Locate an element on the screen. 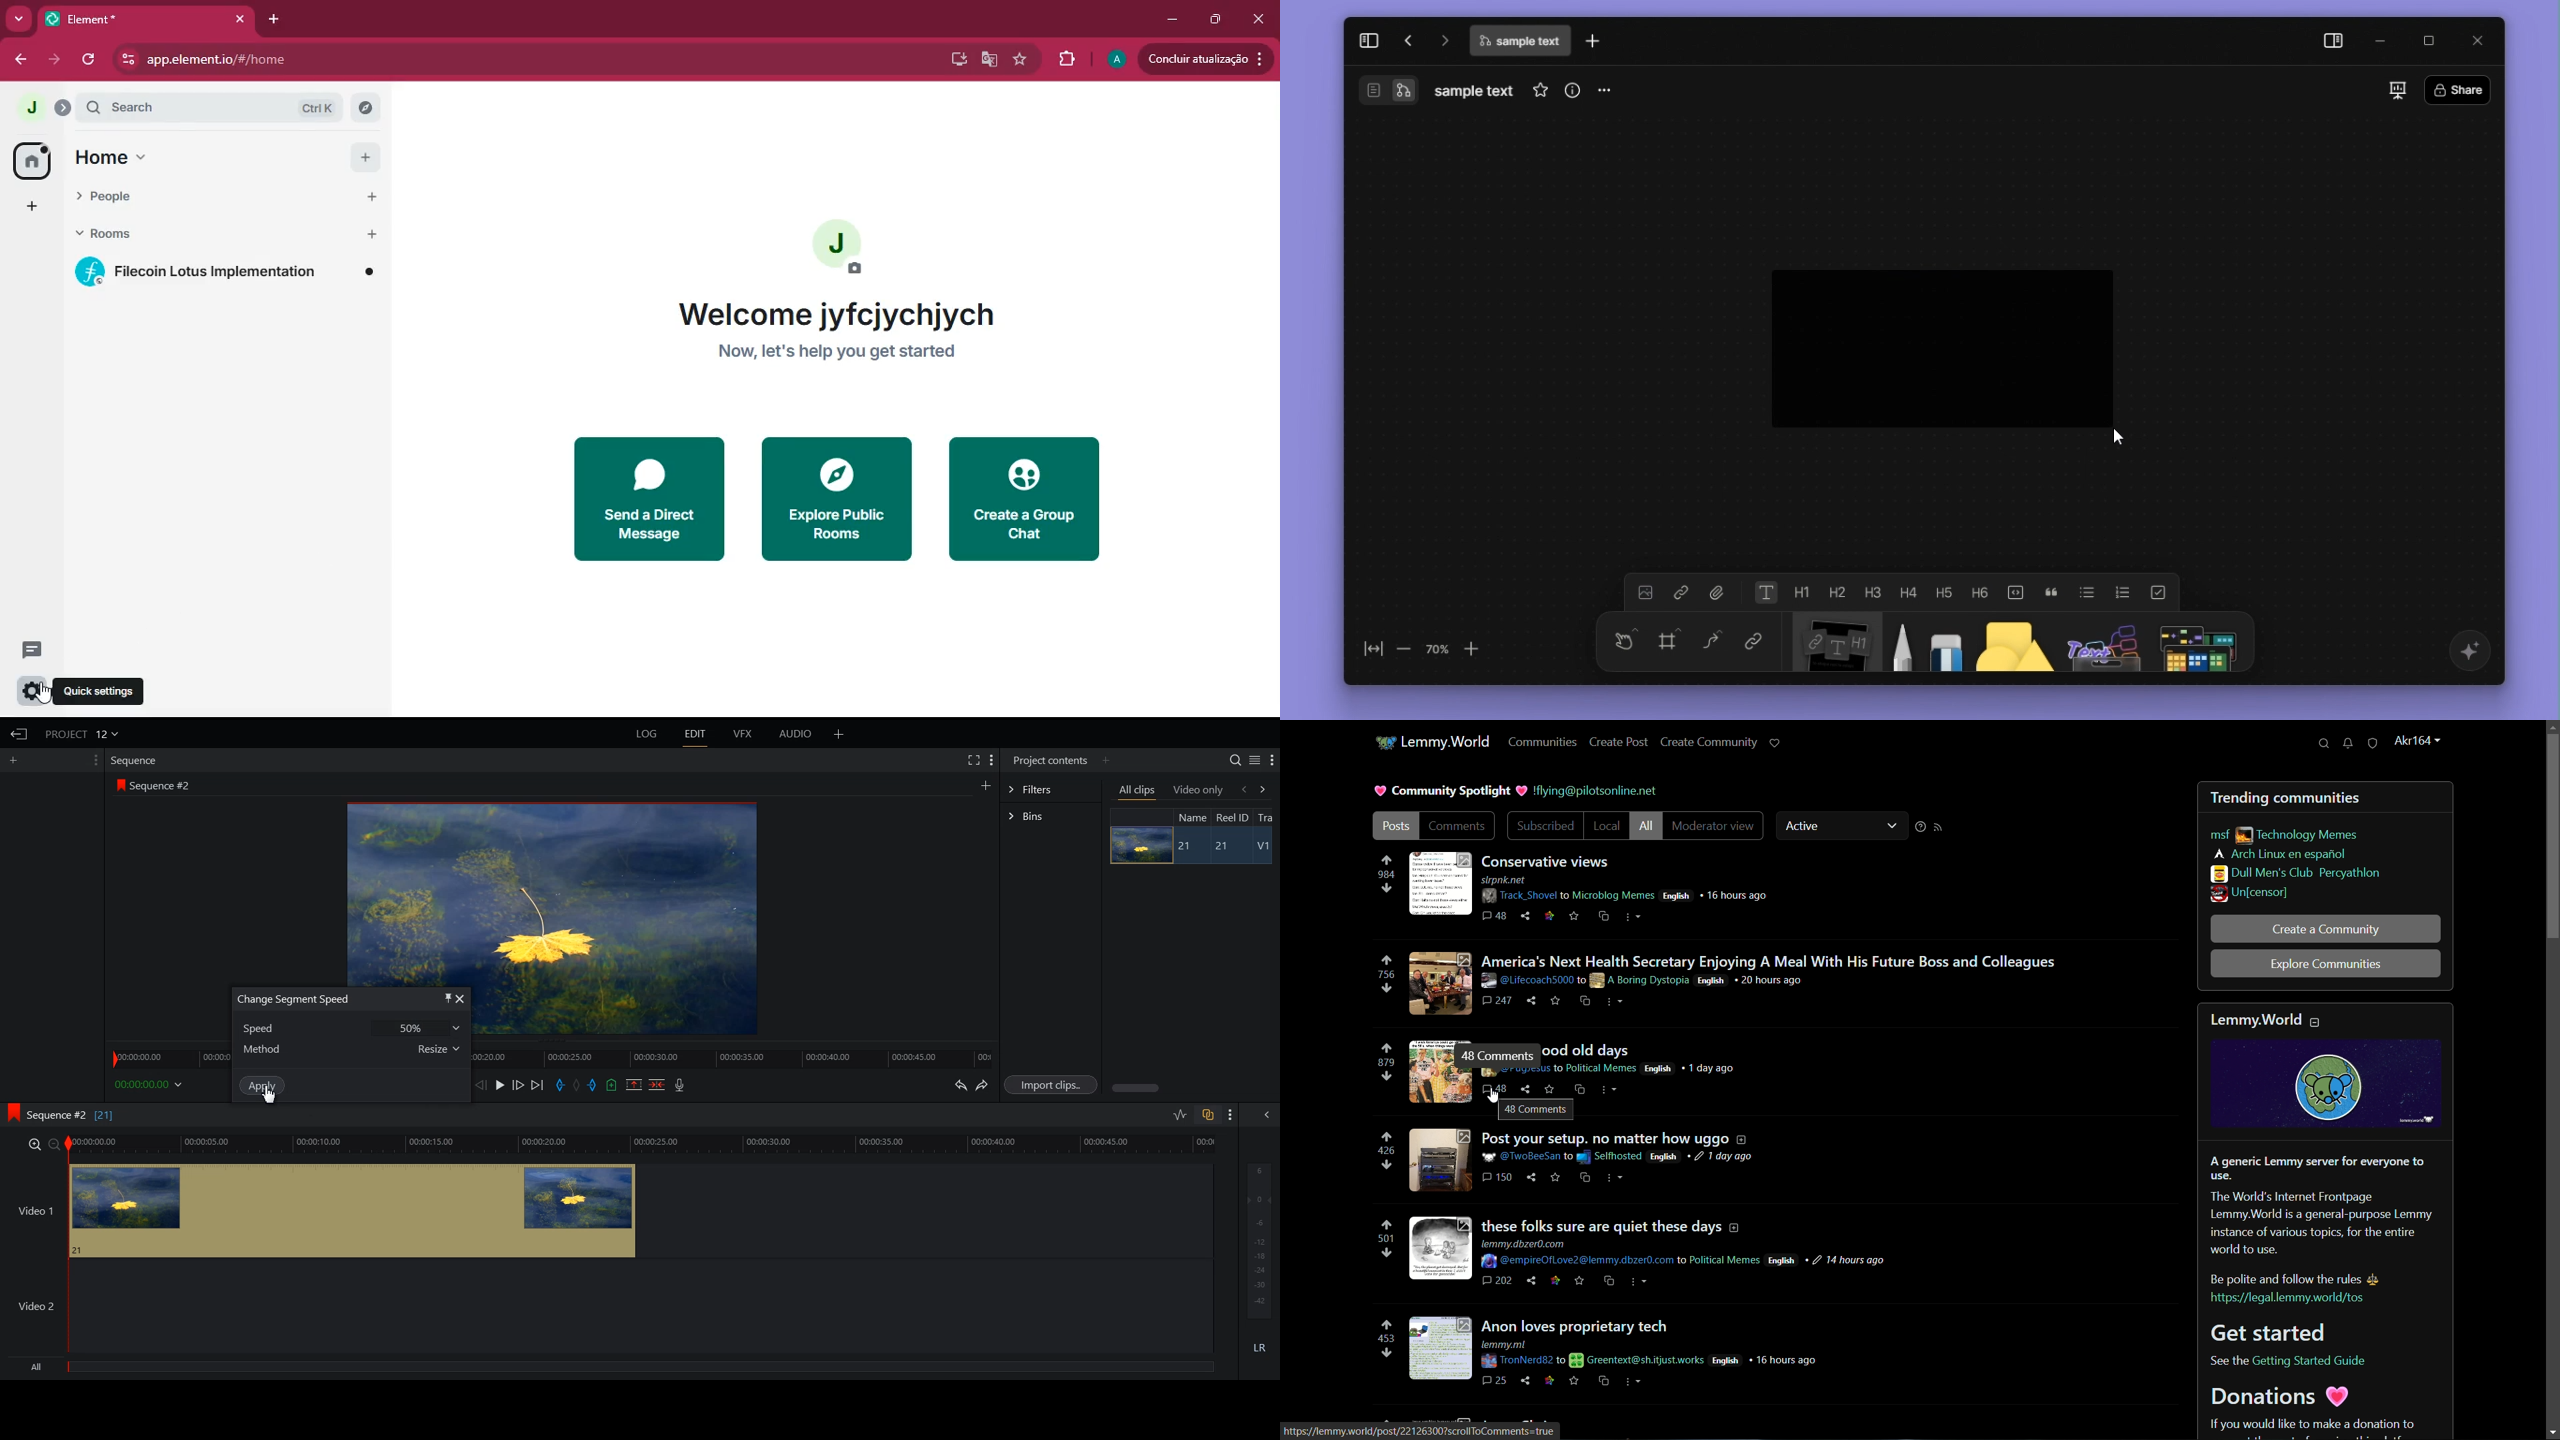 The height and width of the screenshot is (1456, 2576). VFX is located at coordinates (743, 734).